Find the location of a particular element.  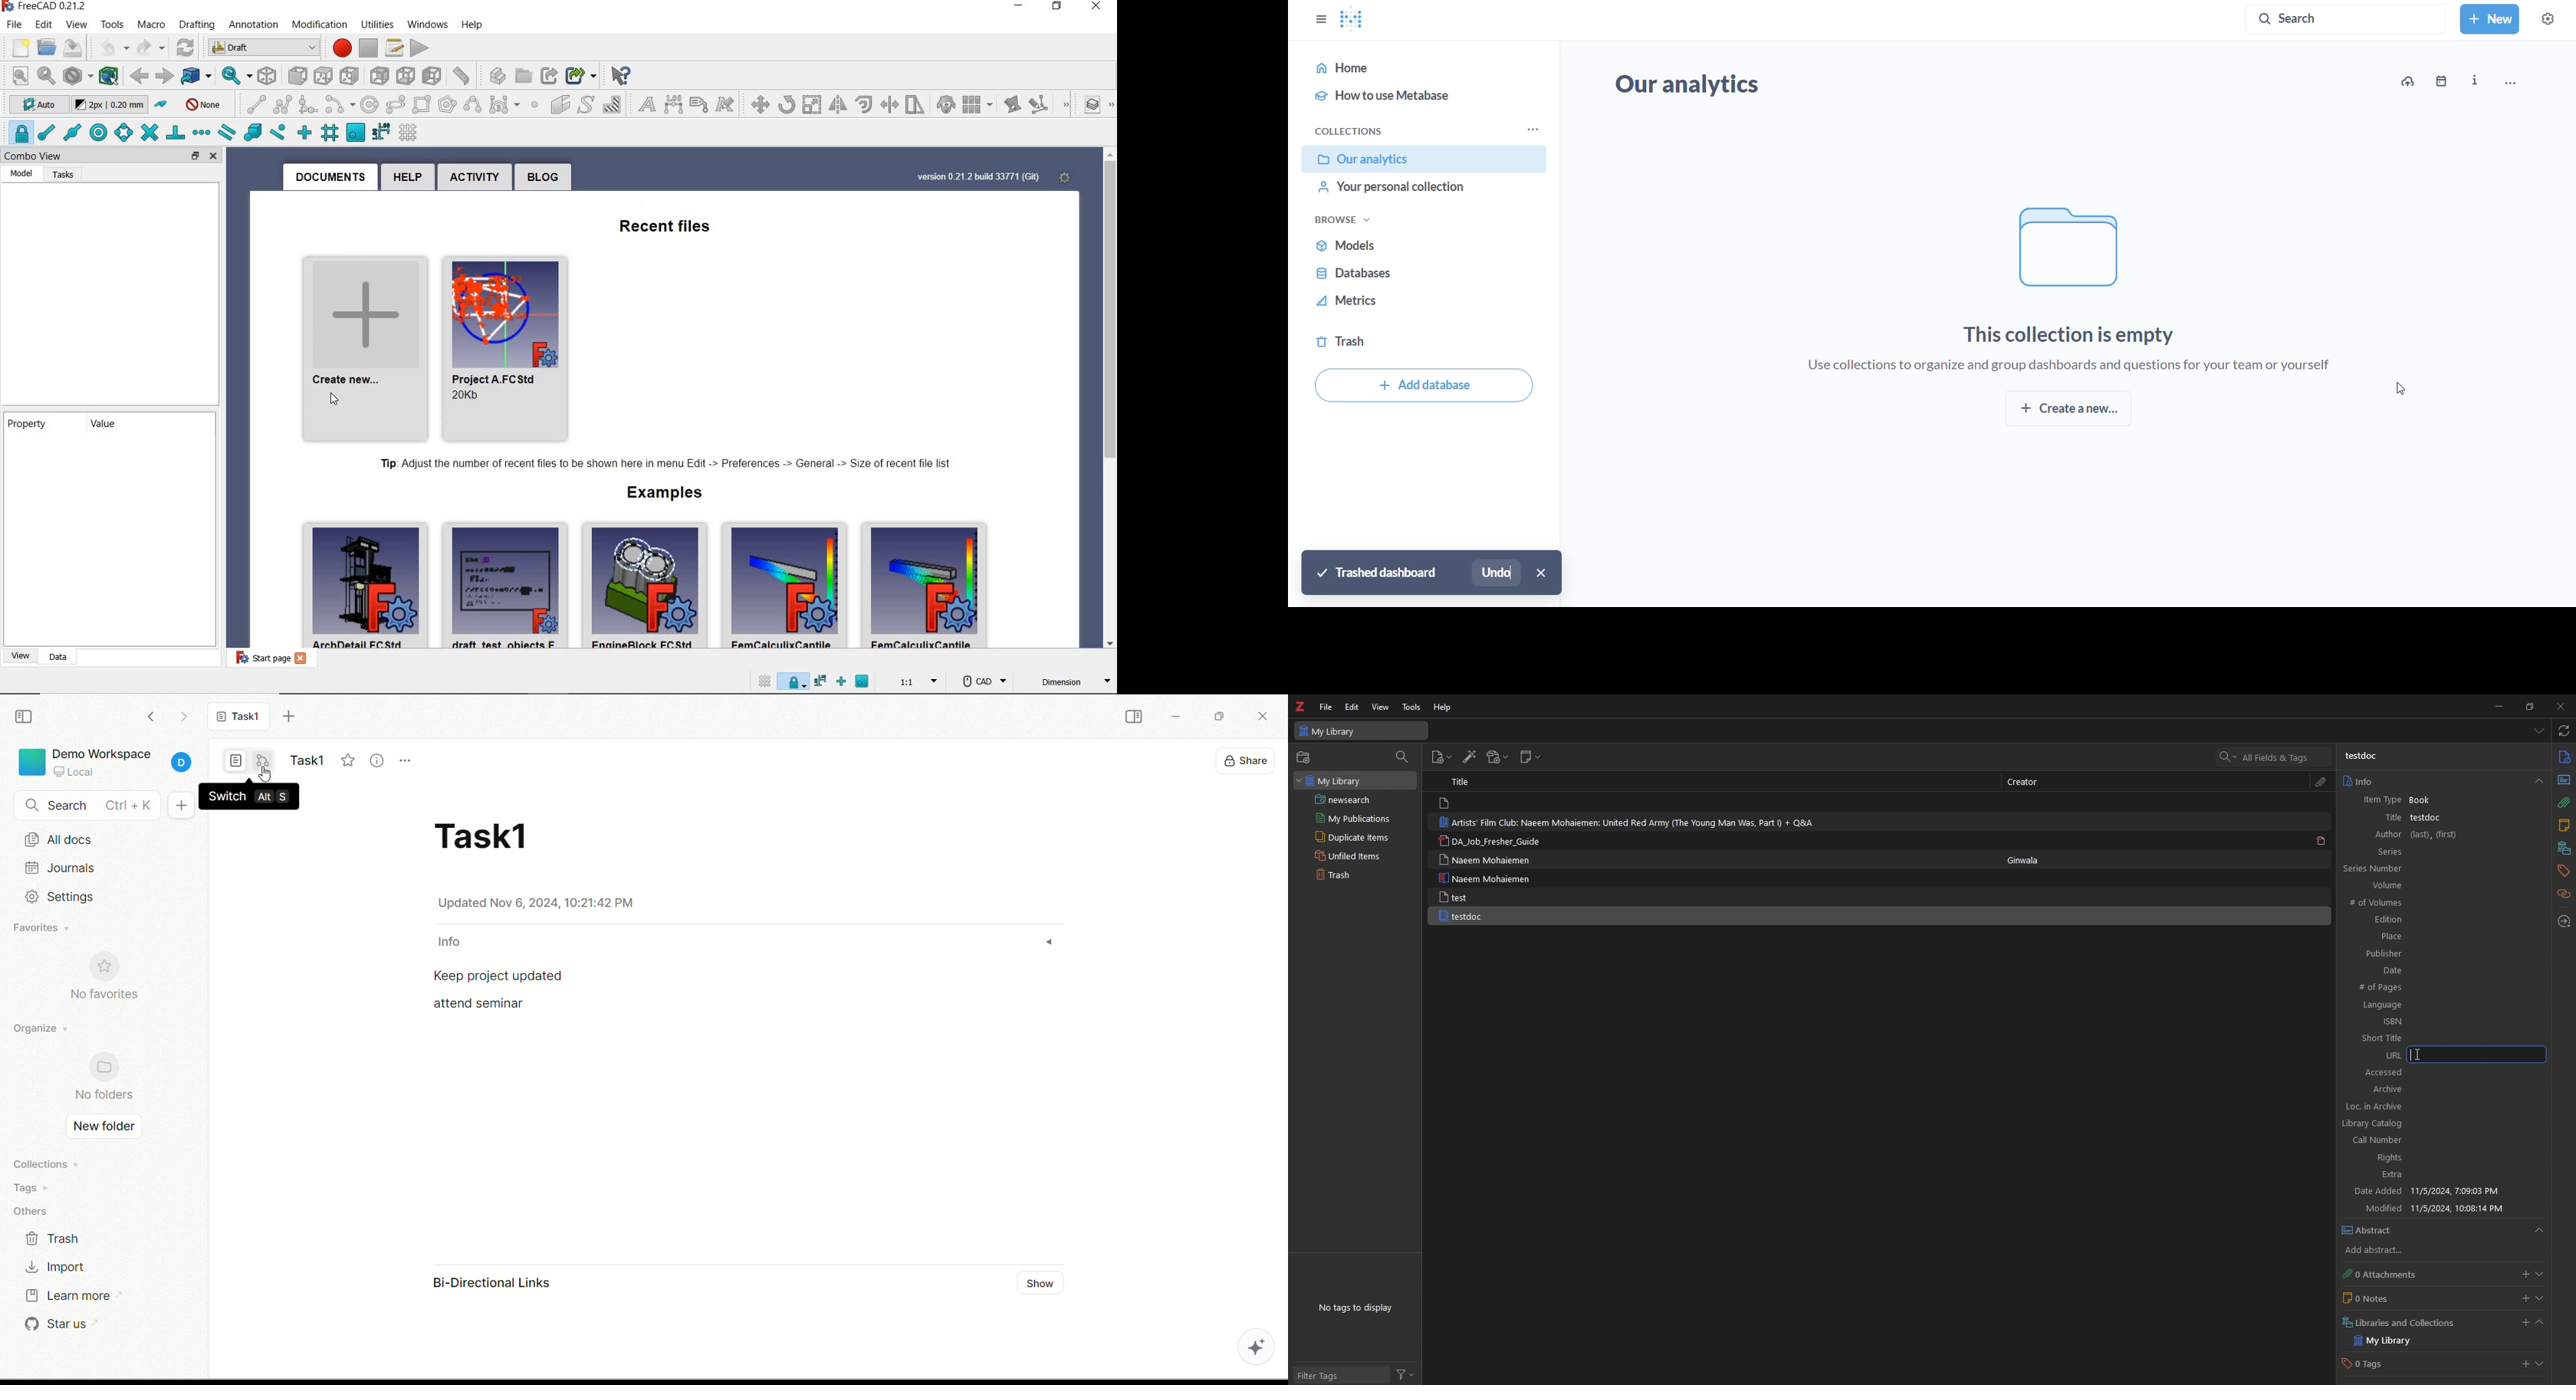

Date Added 11/5/2024, 7:09:03 PM is located at coordinates (2438, 1192).